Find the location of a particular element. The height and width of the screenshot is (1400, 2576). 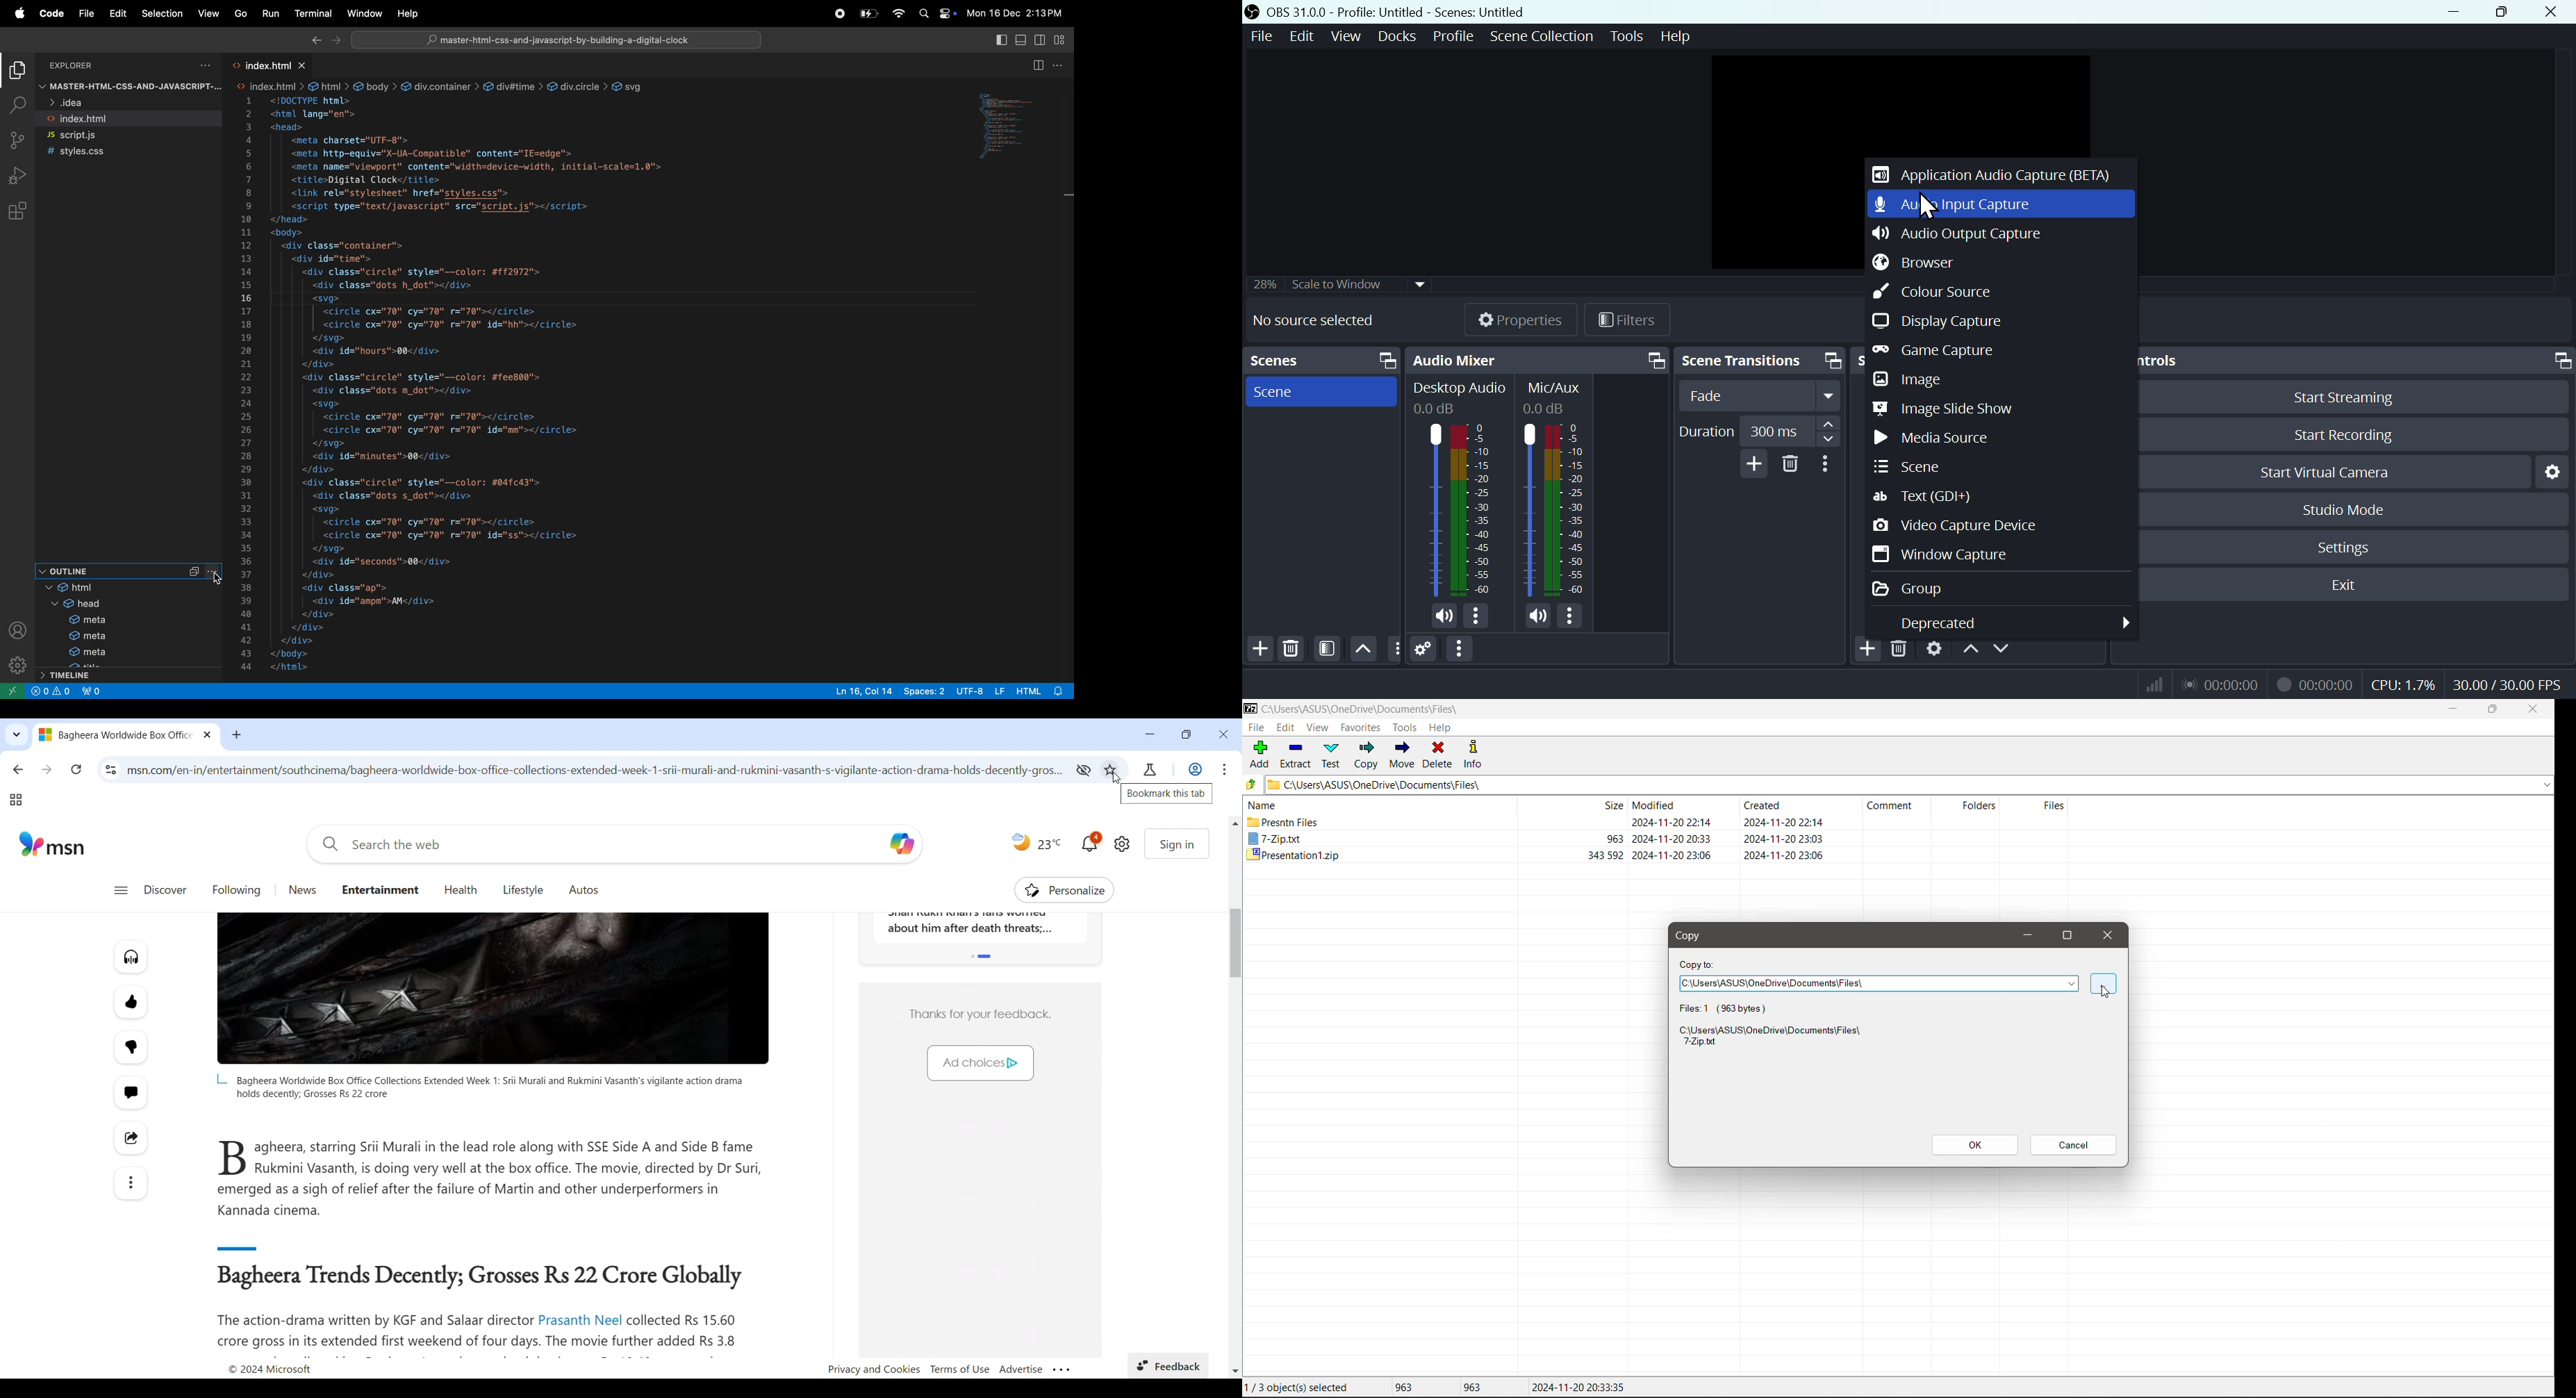

wifi is located at coordinates (895, 14).